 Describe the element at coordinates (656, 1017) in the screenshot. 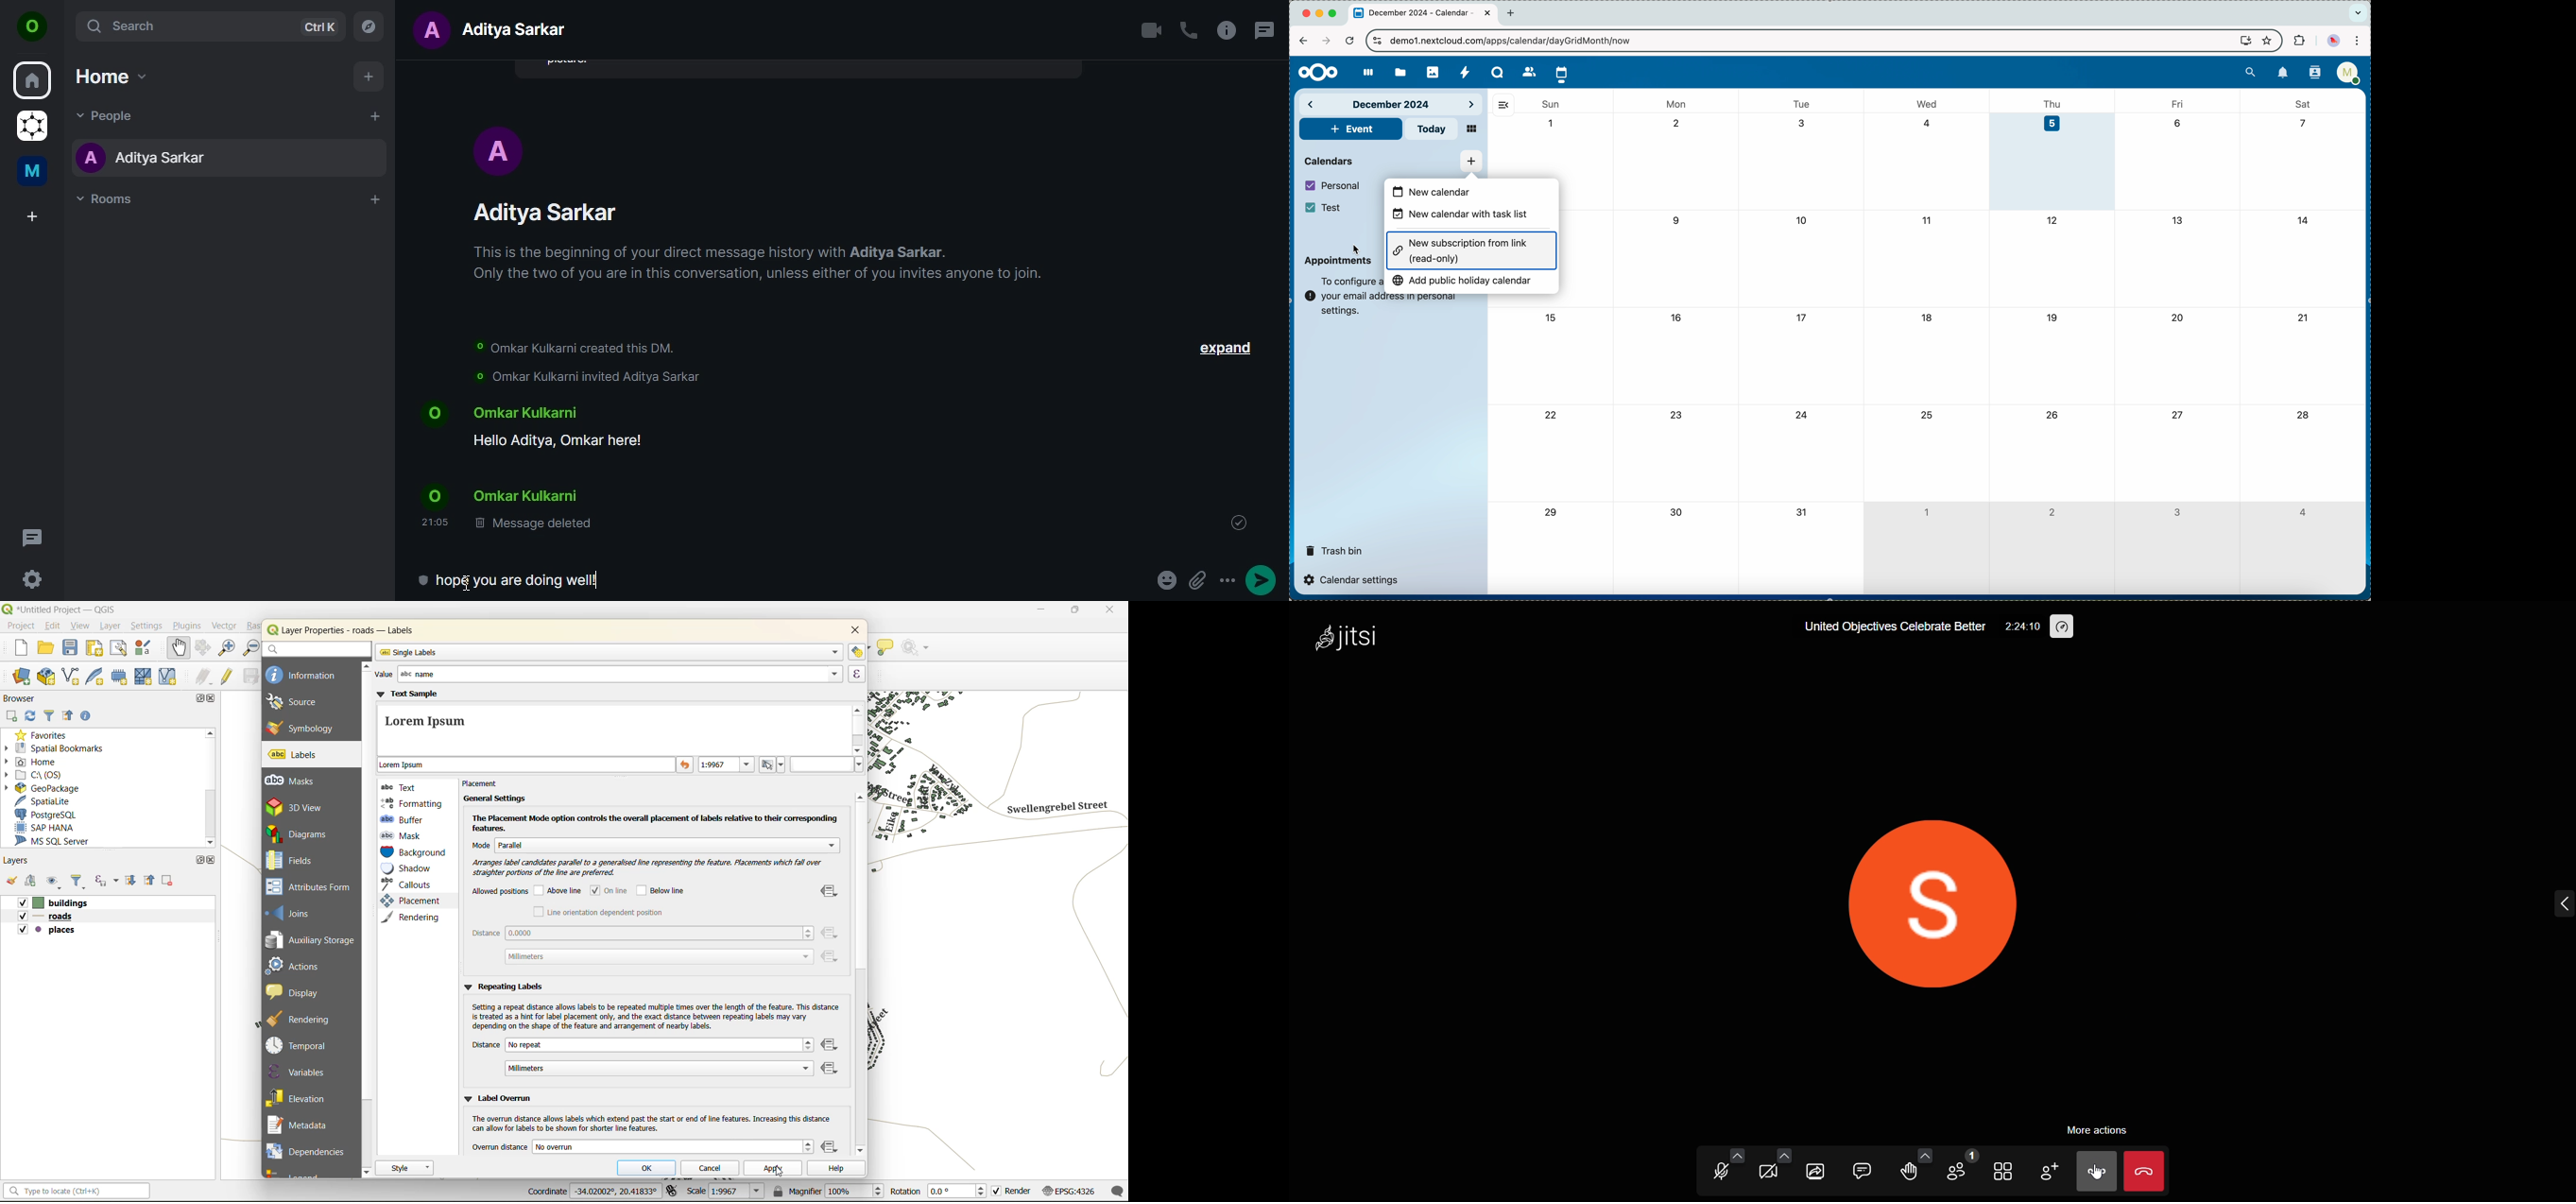

I see `Setting a repeat distance allows labels to be repeated multiple times over the length of the feature. This distance
is treated as a hint for label placement only, and the exact distance between repeating labels may vary
depending on the shape of the feature and arrangement of nearby labels.` at that location.